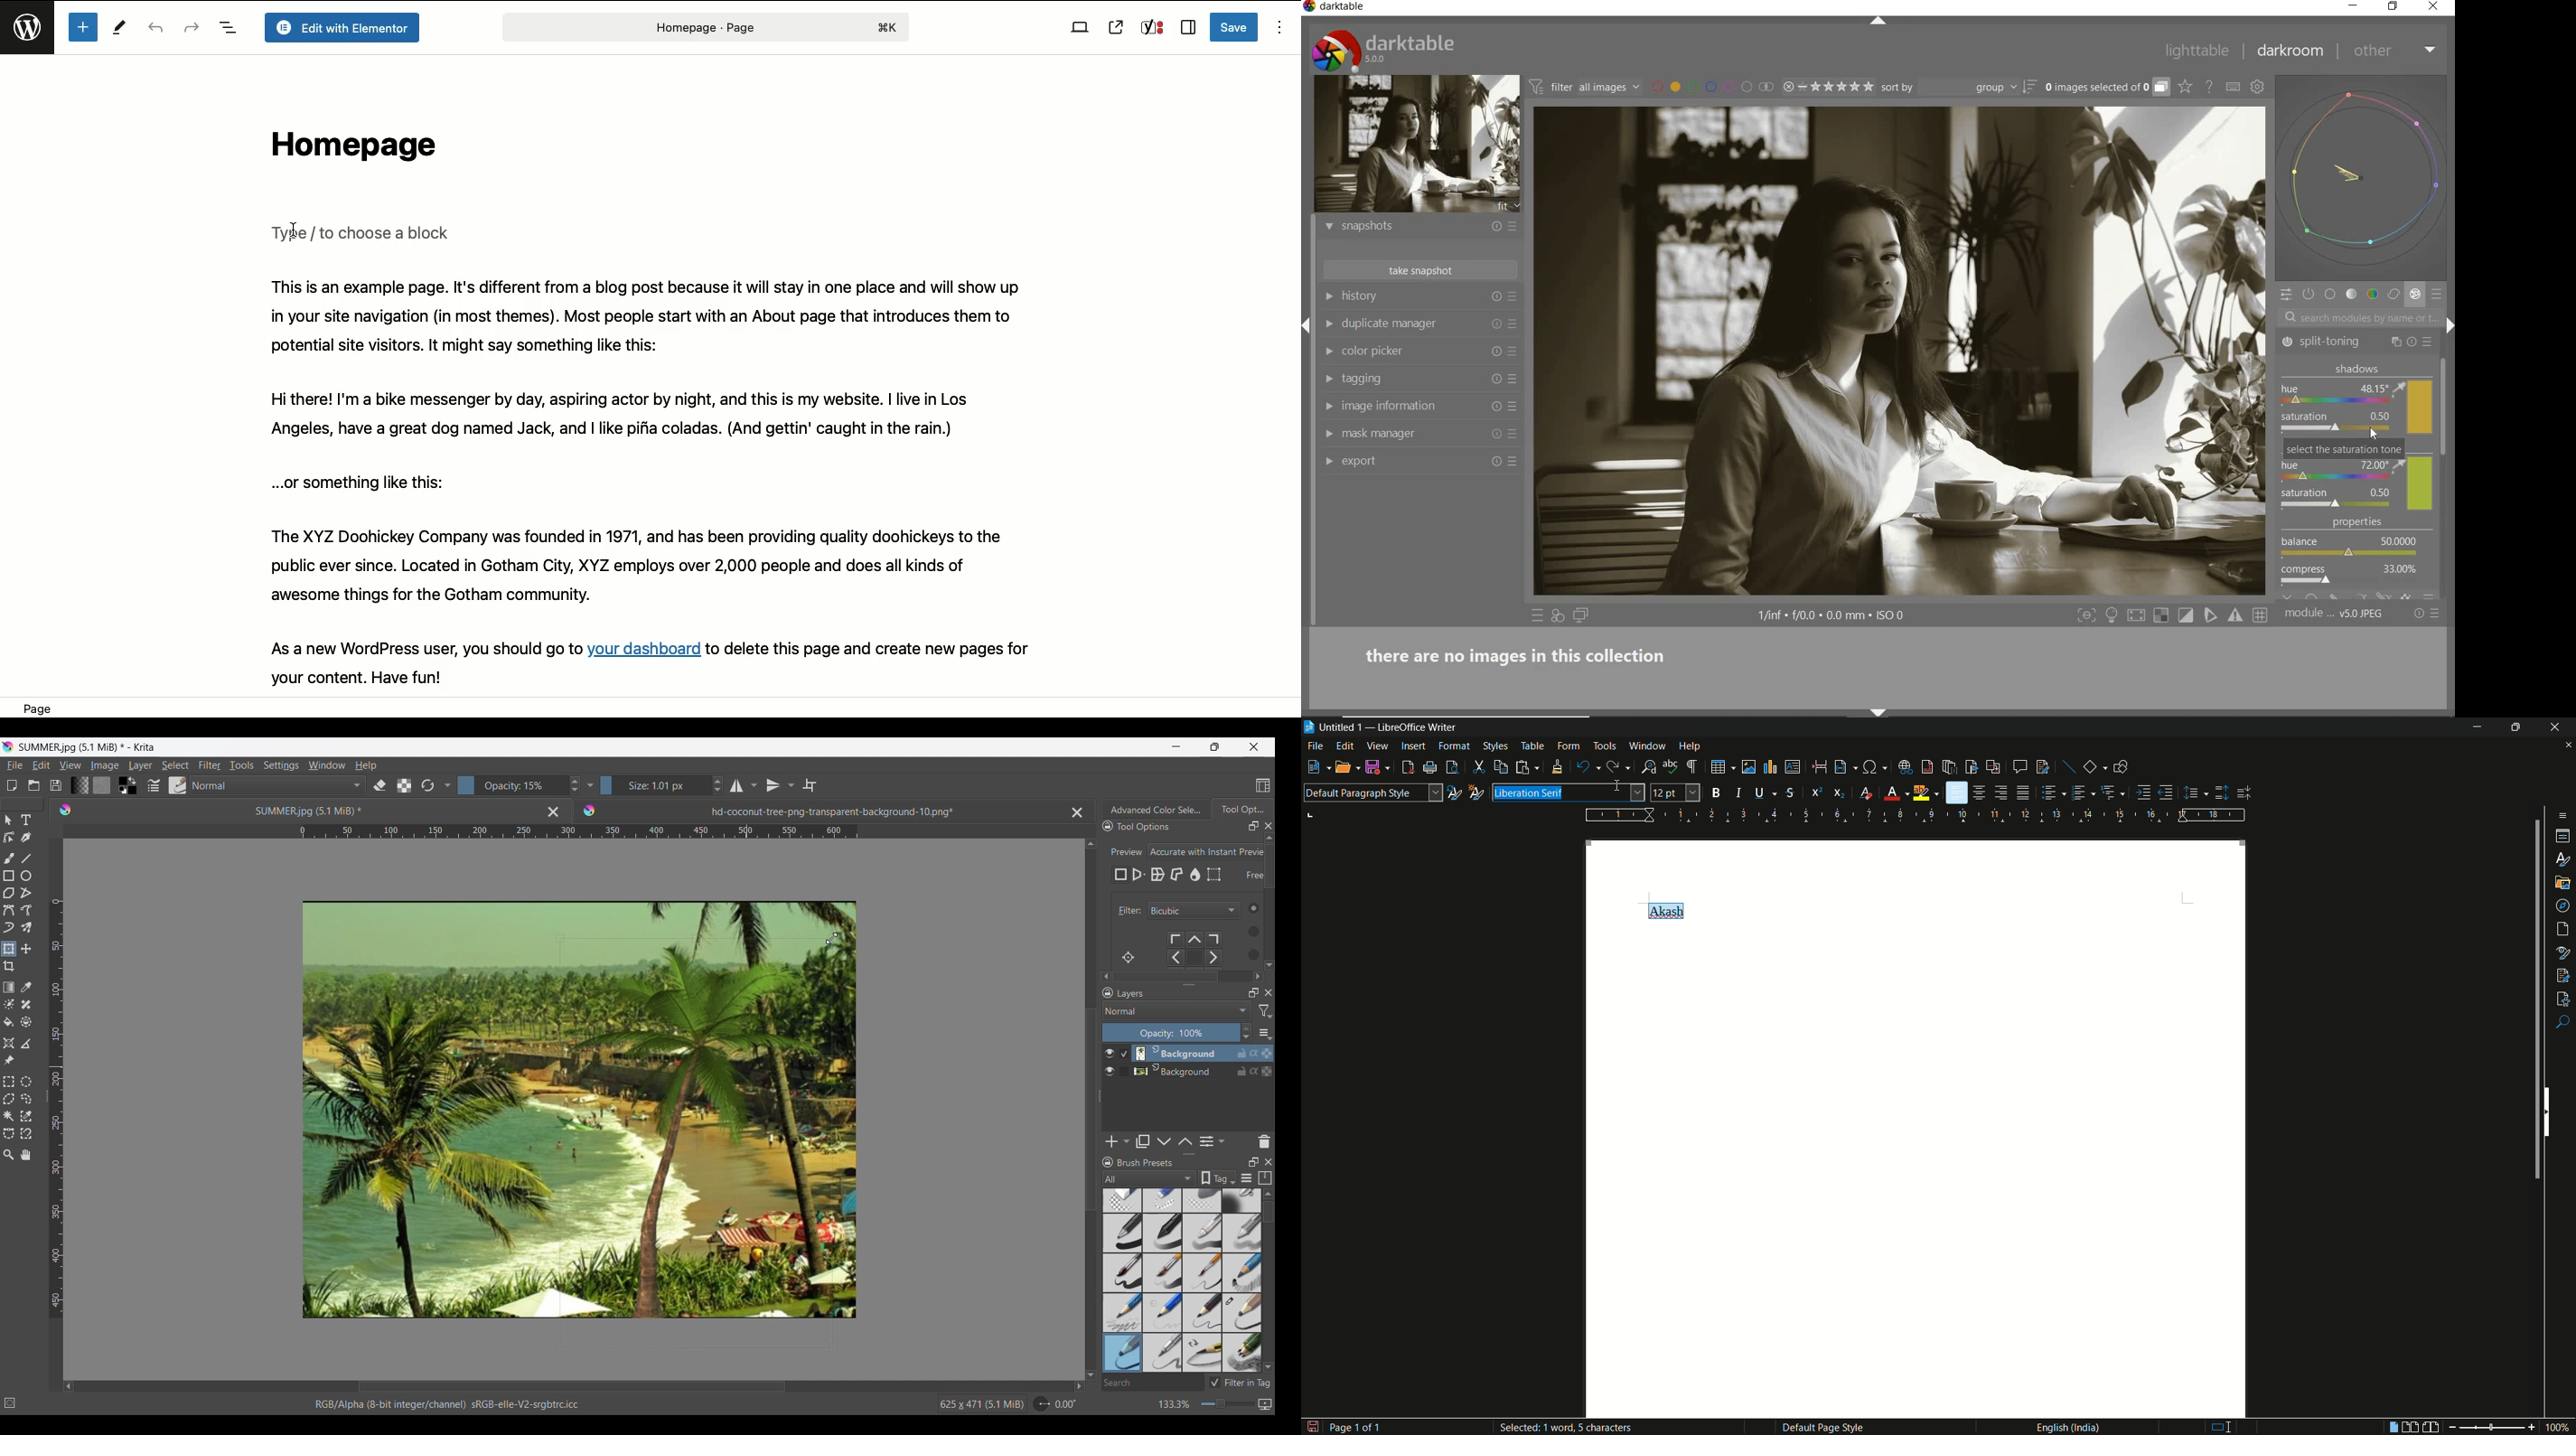 The height and width of the screenshot is (1456, 2576). I want to click on Transform tool selected for current layer, so click(652, 1206).